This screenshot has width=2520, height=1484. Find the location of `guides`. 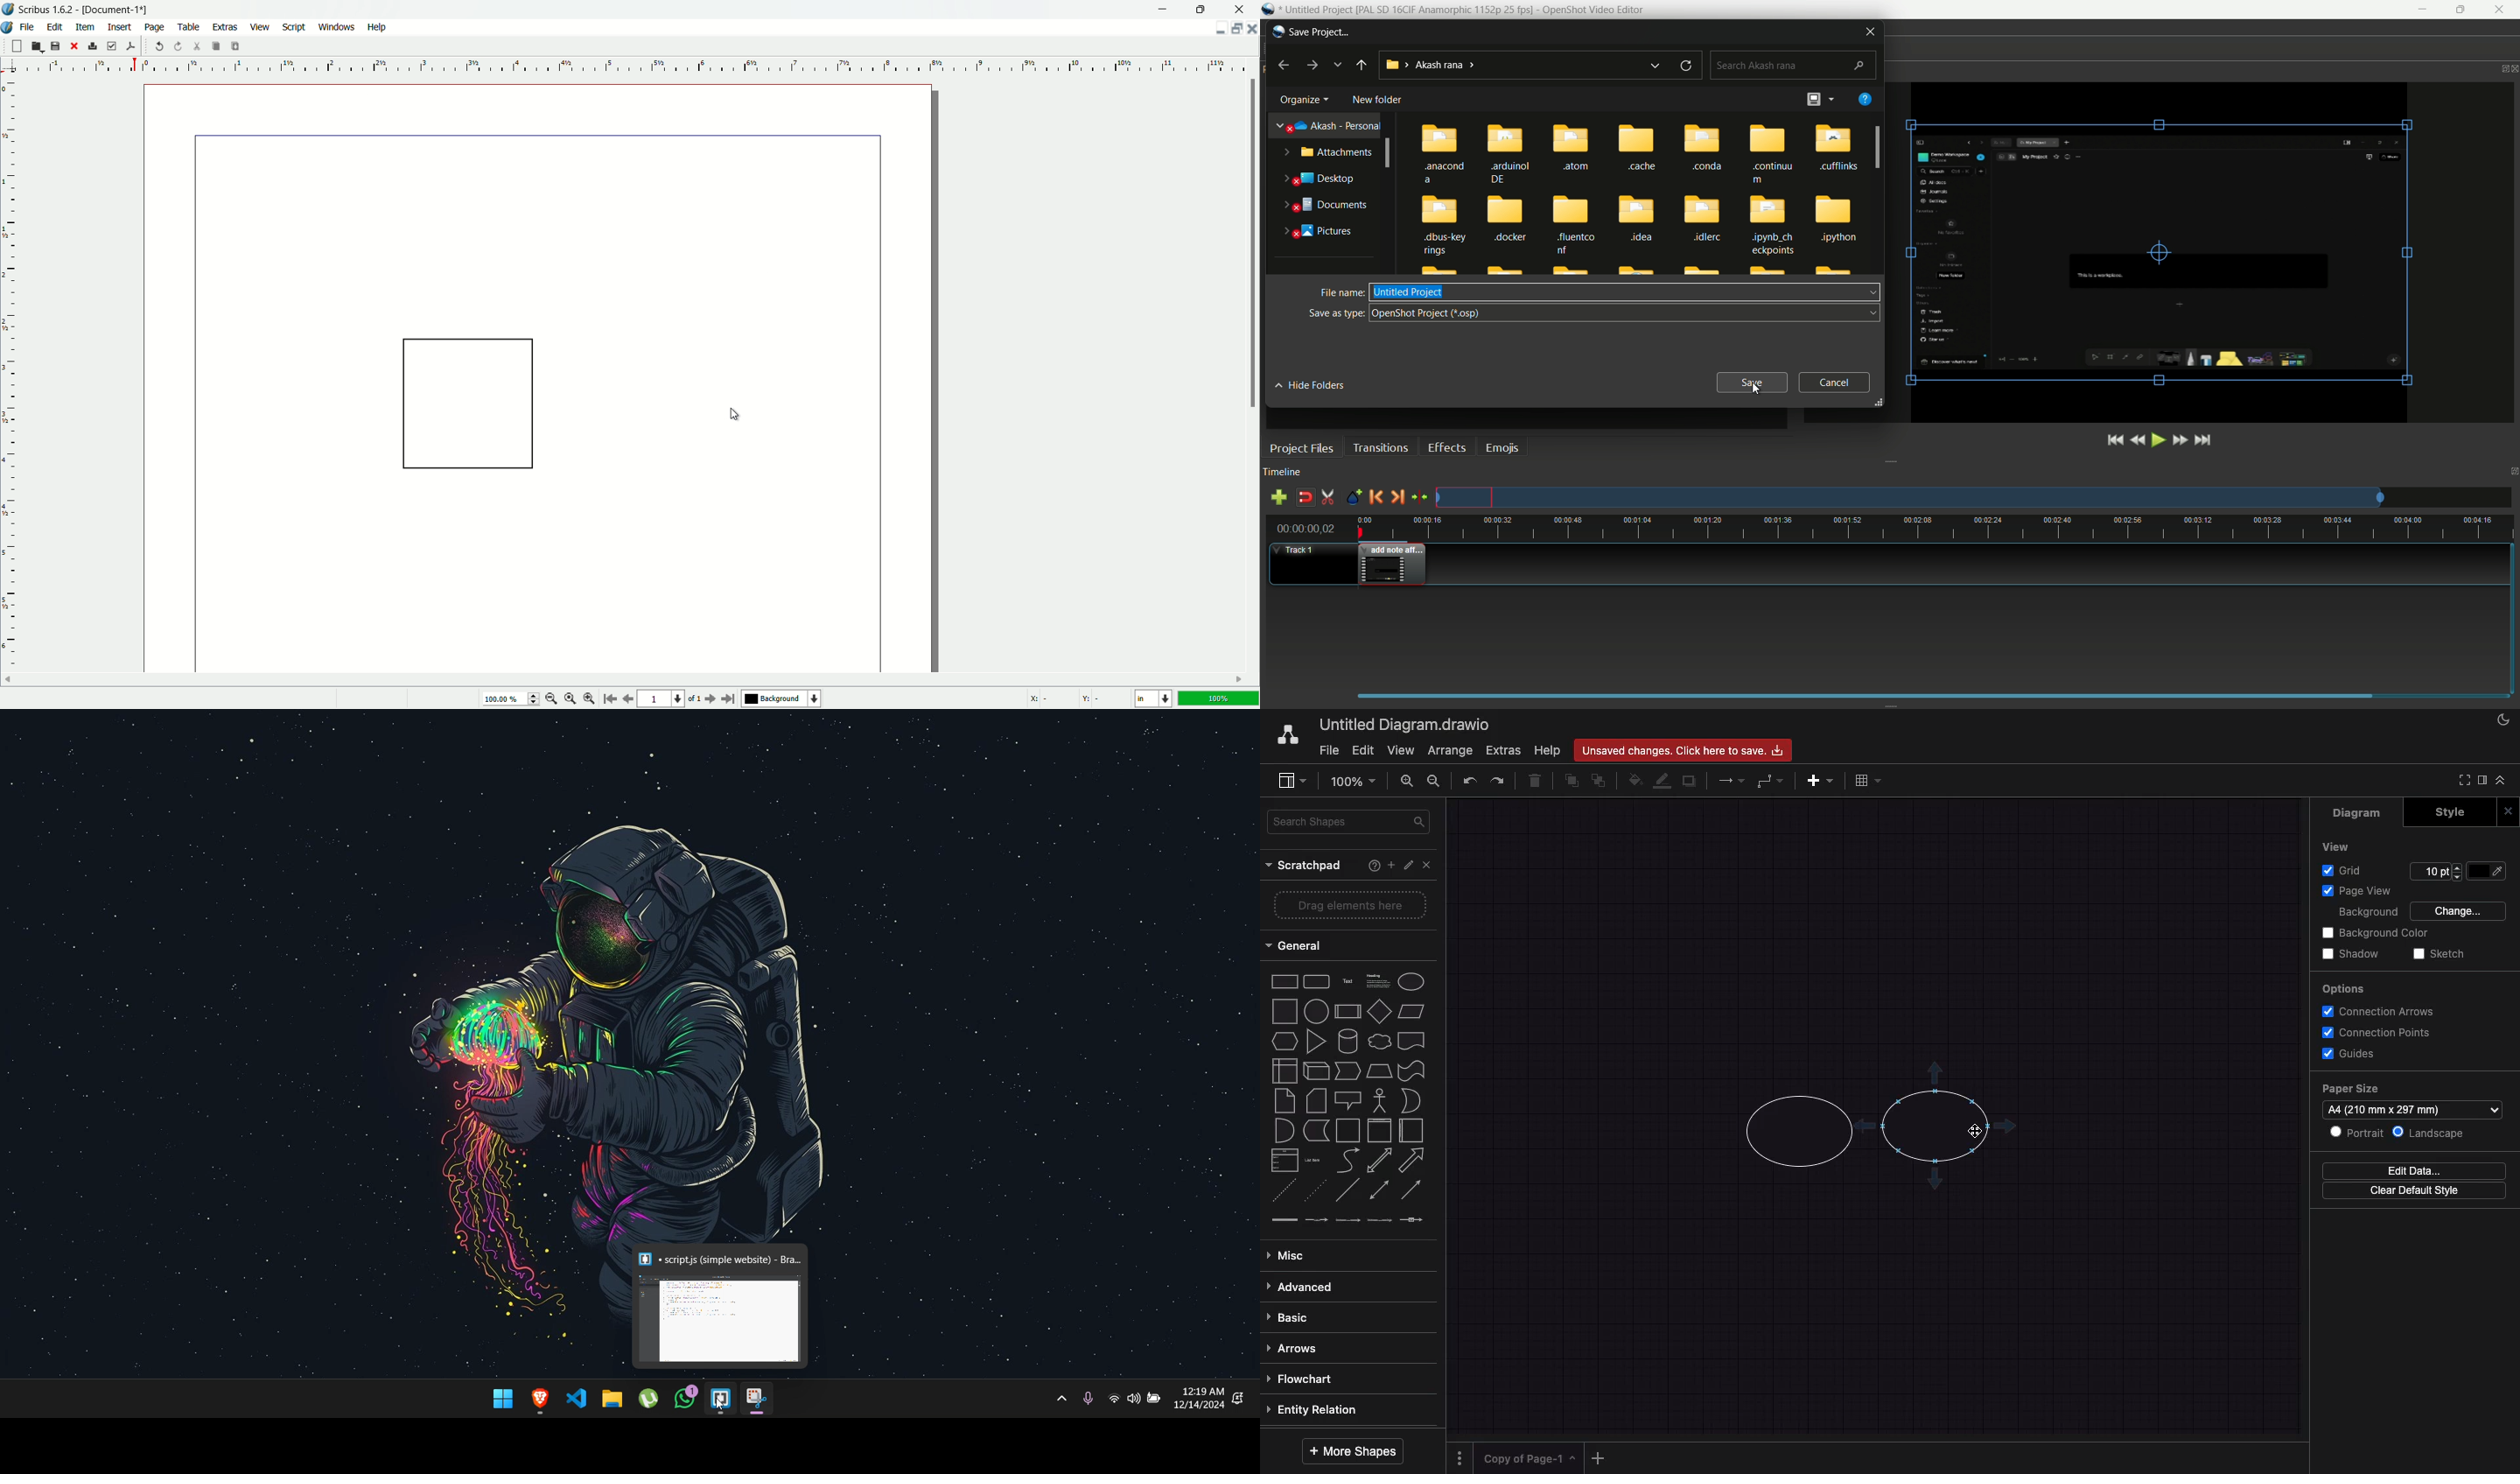

guides is located at coordinates (2347, 1055).